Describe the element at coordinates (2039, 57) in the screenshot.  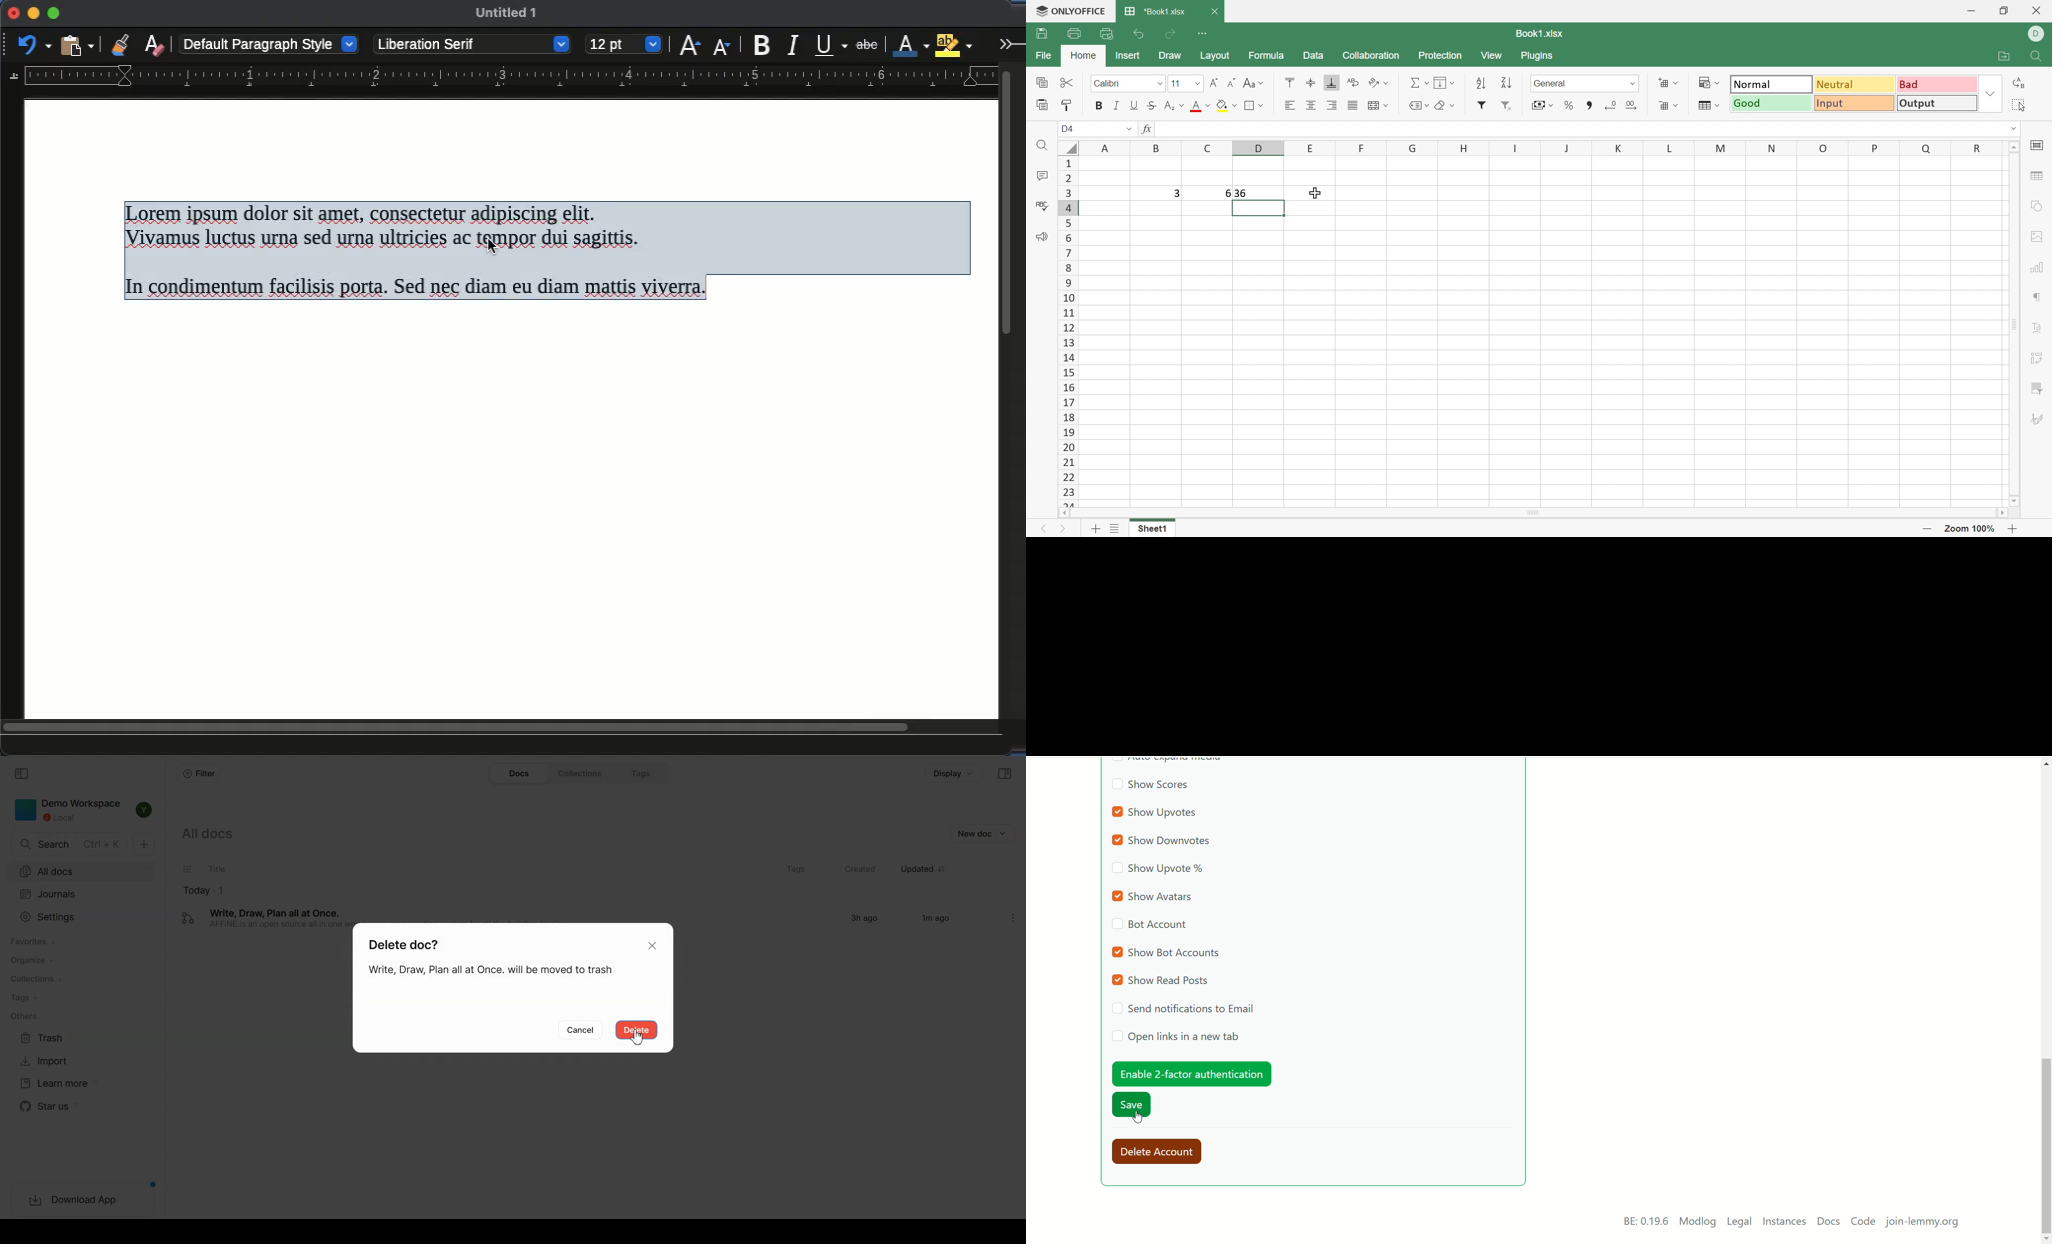
I see `Find` at that location.